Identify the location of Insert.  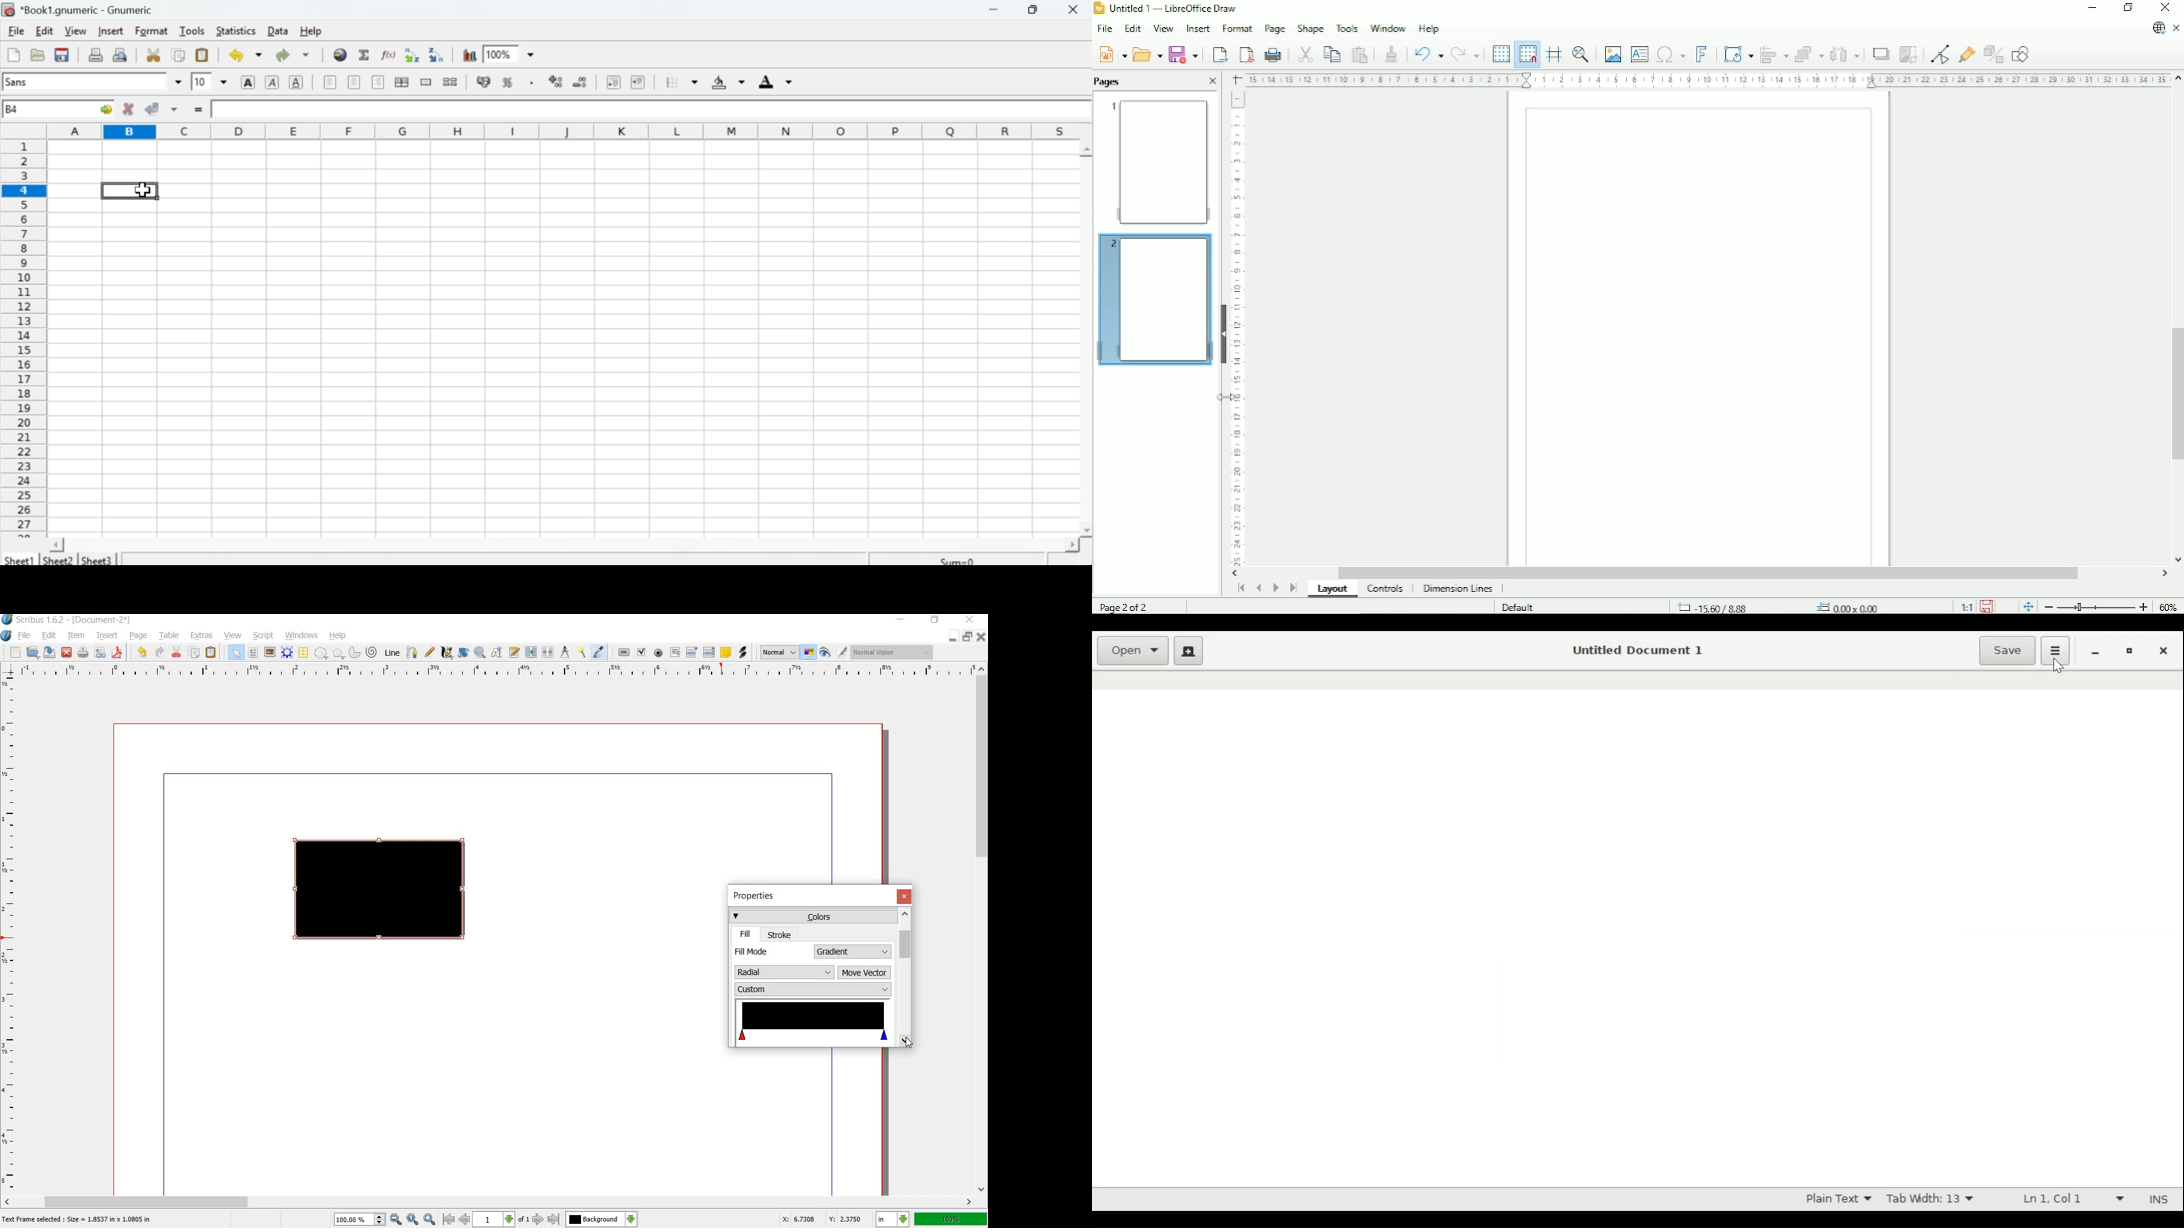
(1196, 29).